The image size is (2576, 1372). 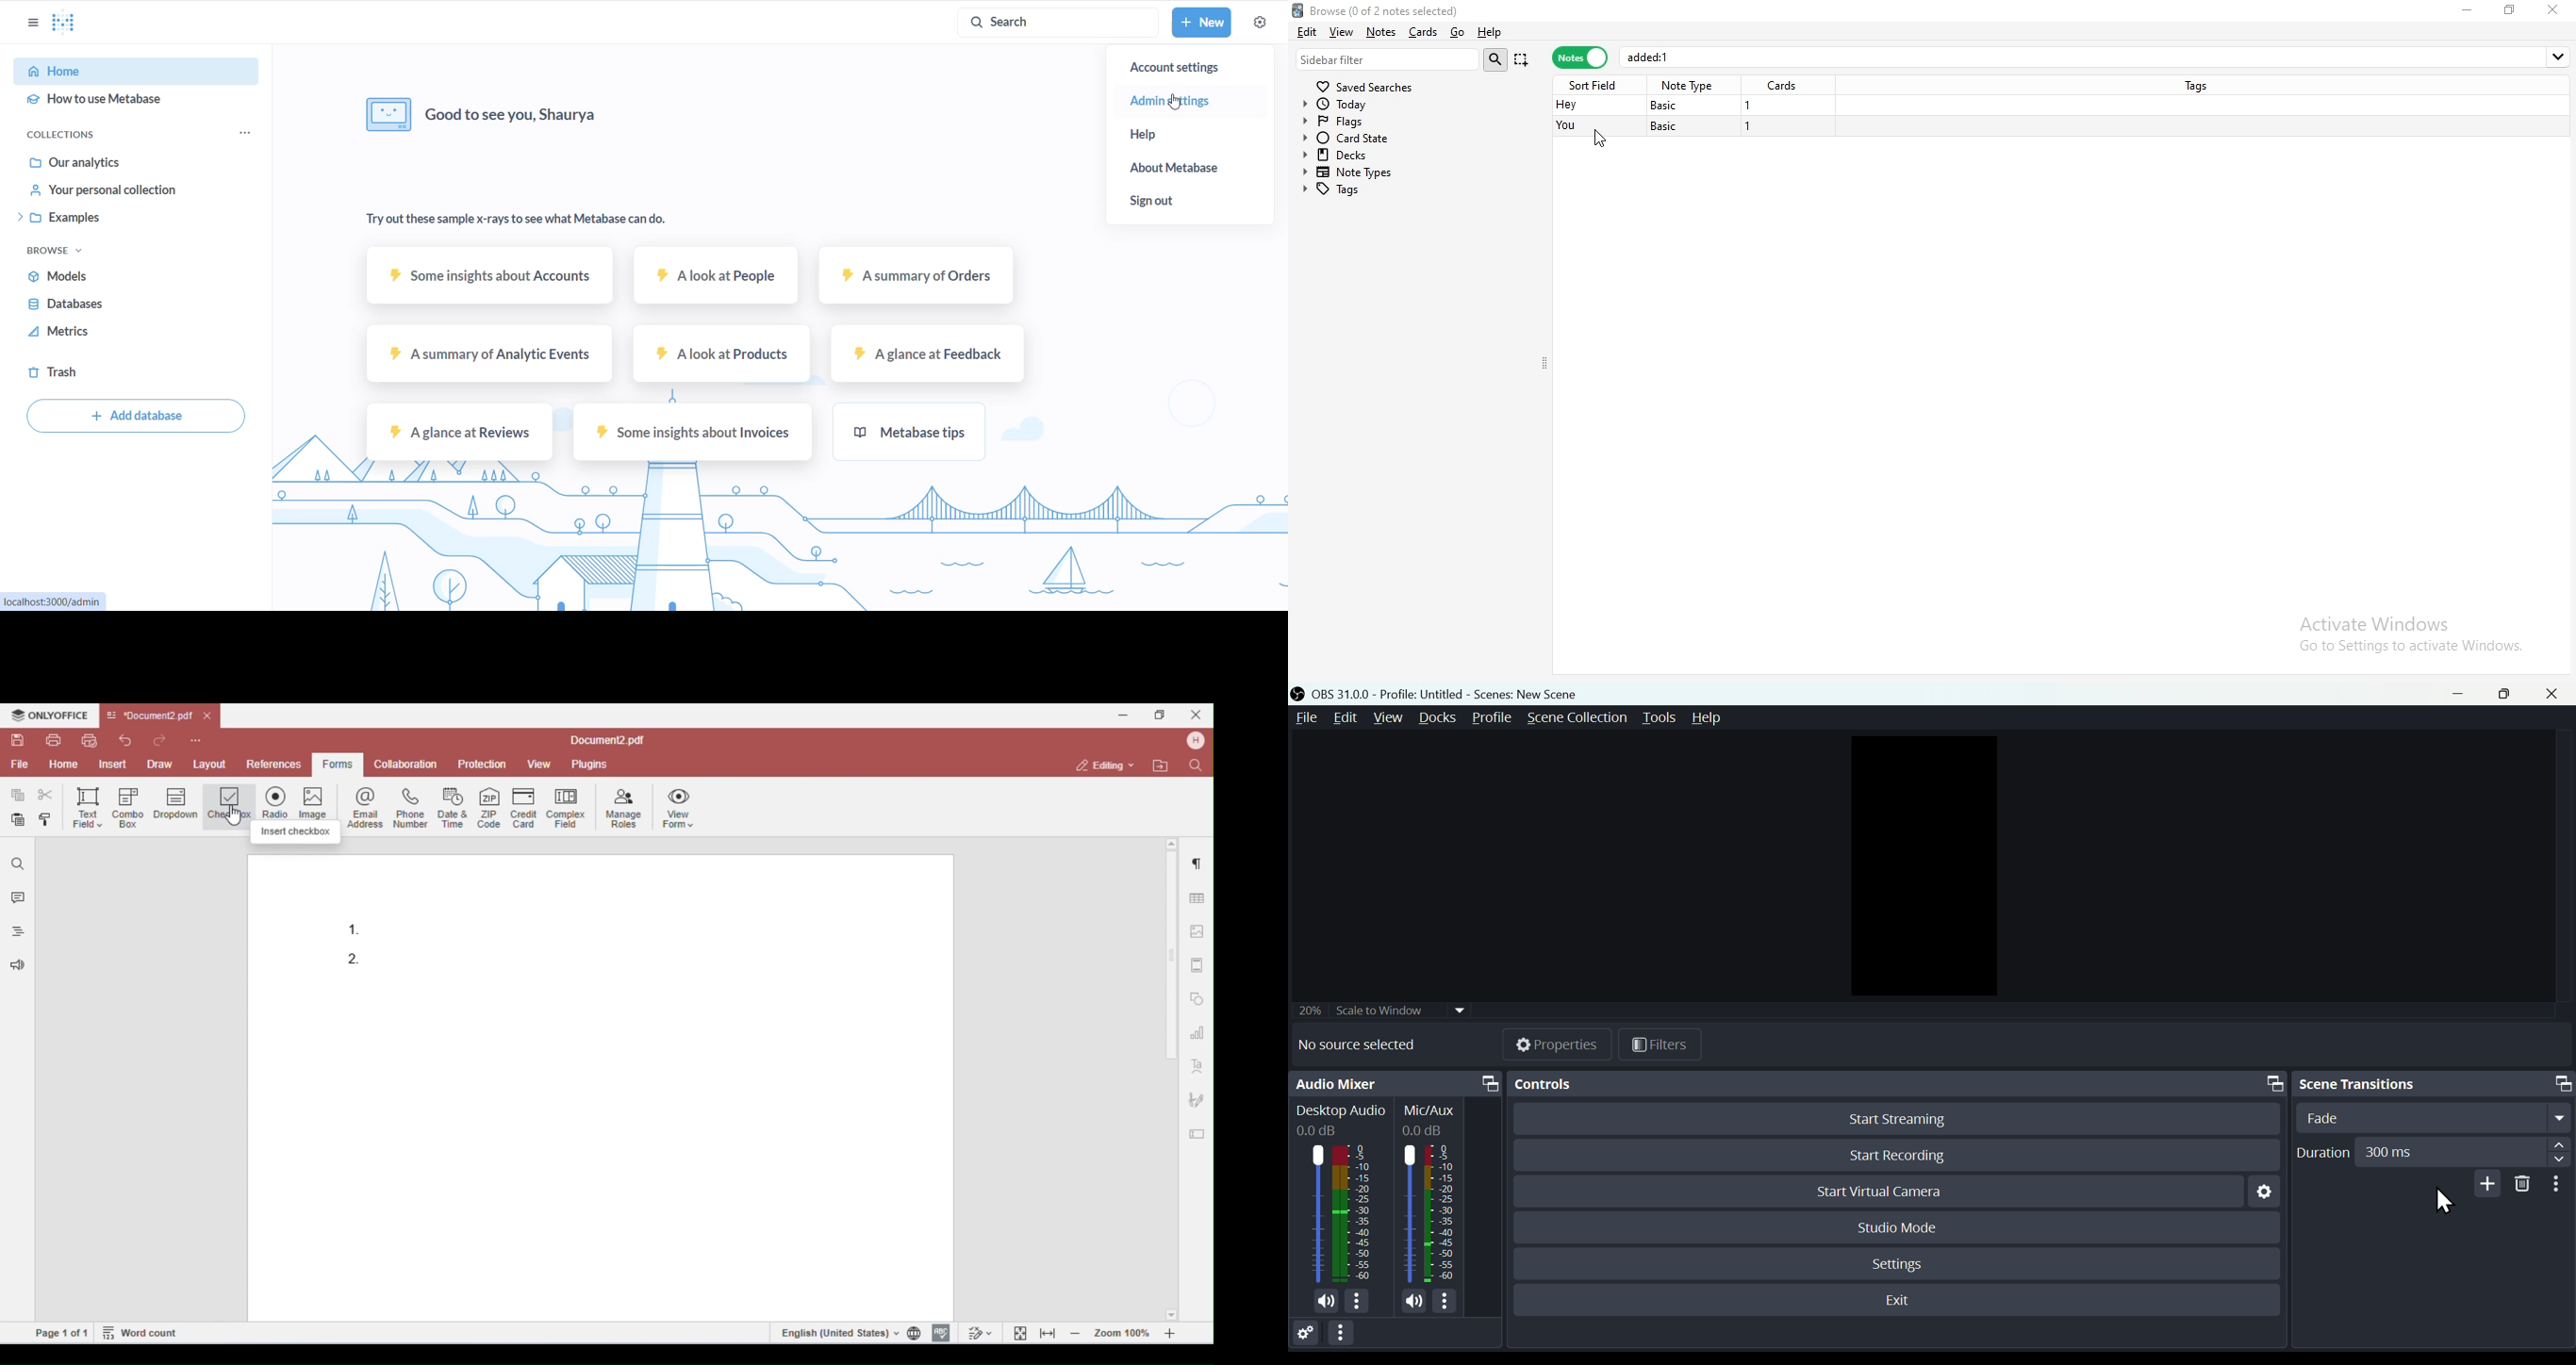 I want to click on 1, so click(x=1750, y=128).